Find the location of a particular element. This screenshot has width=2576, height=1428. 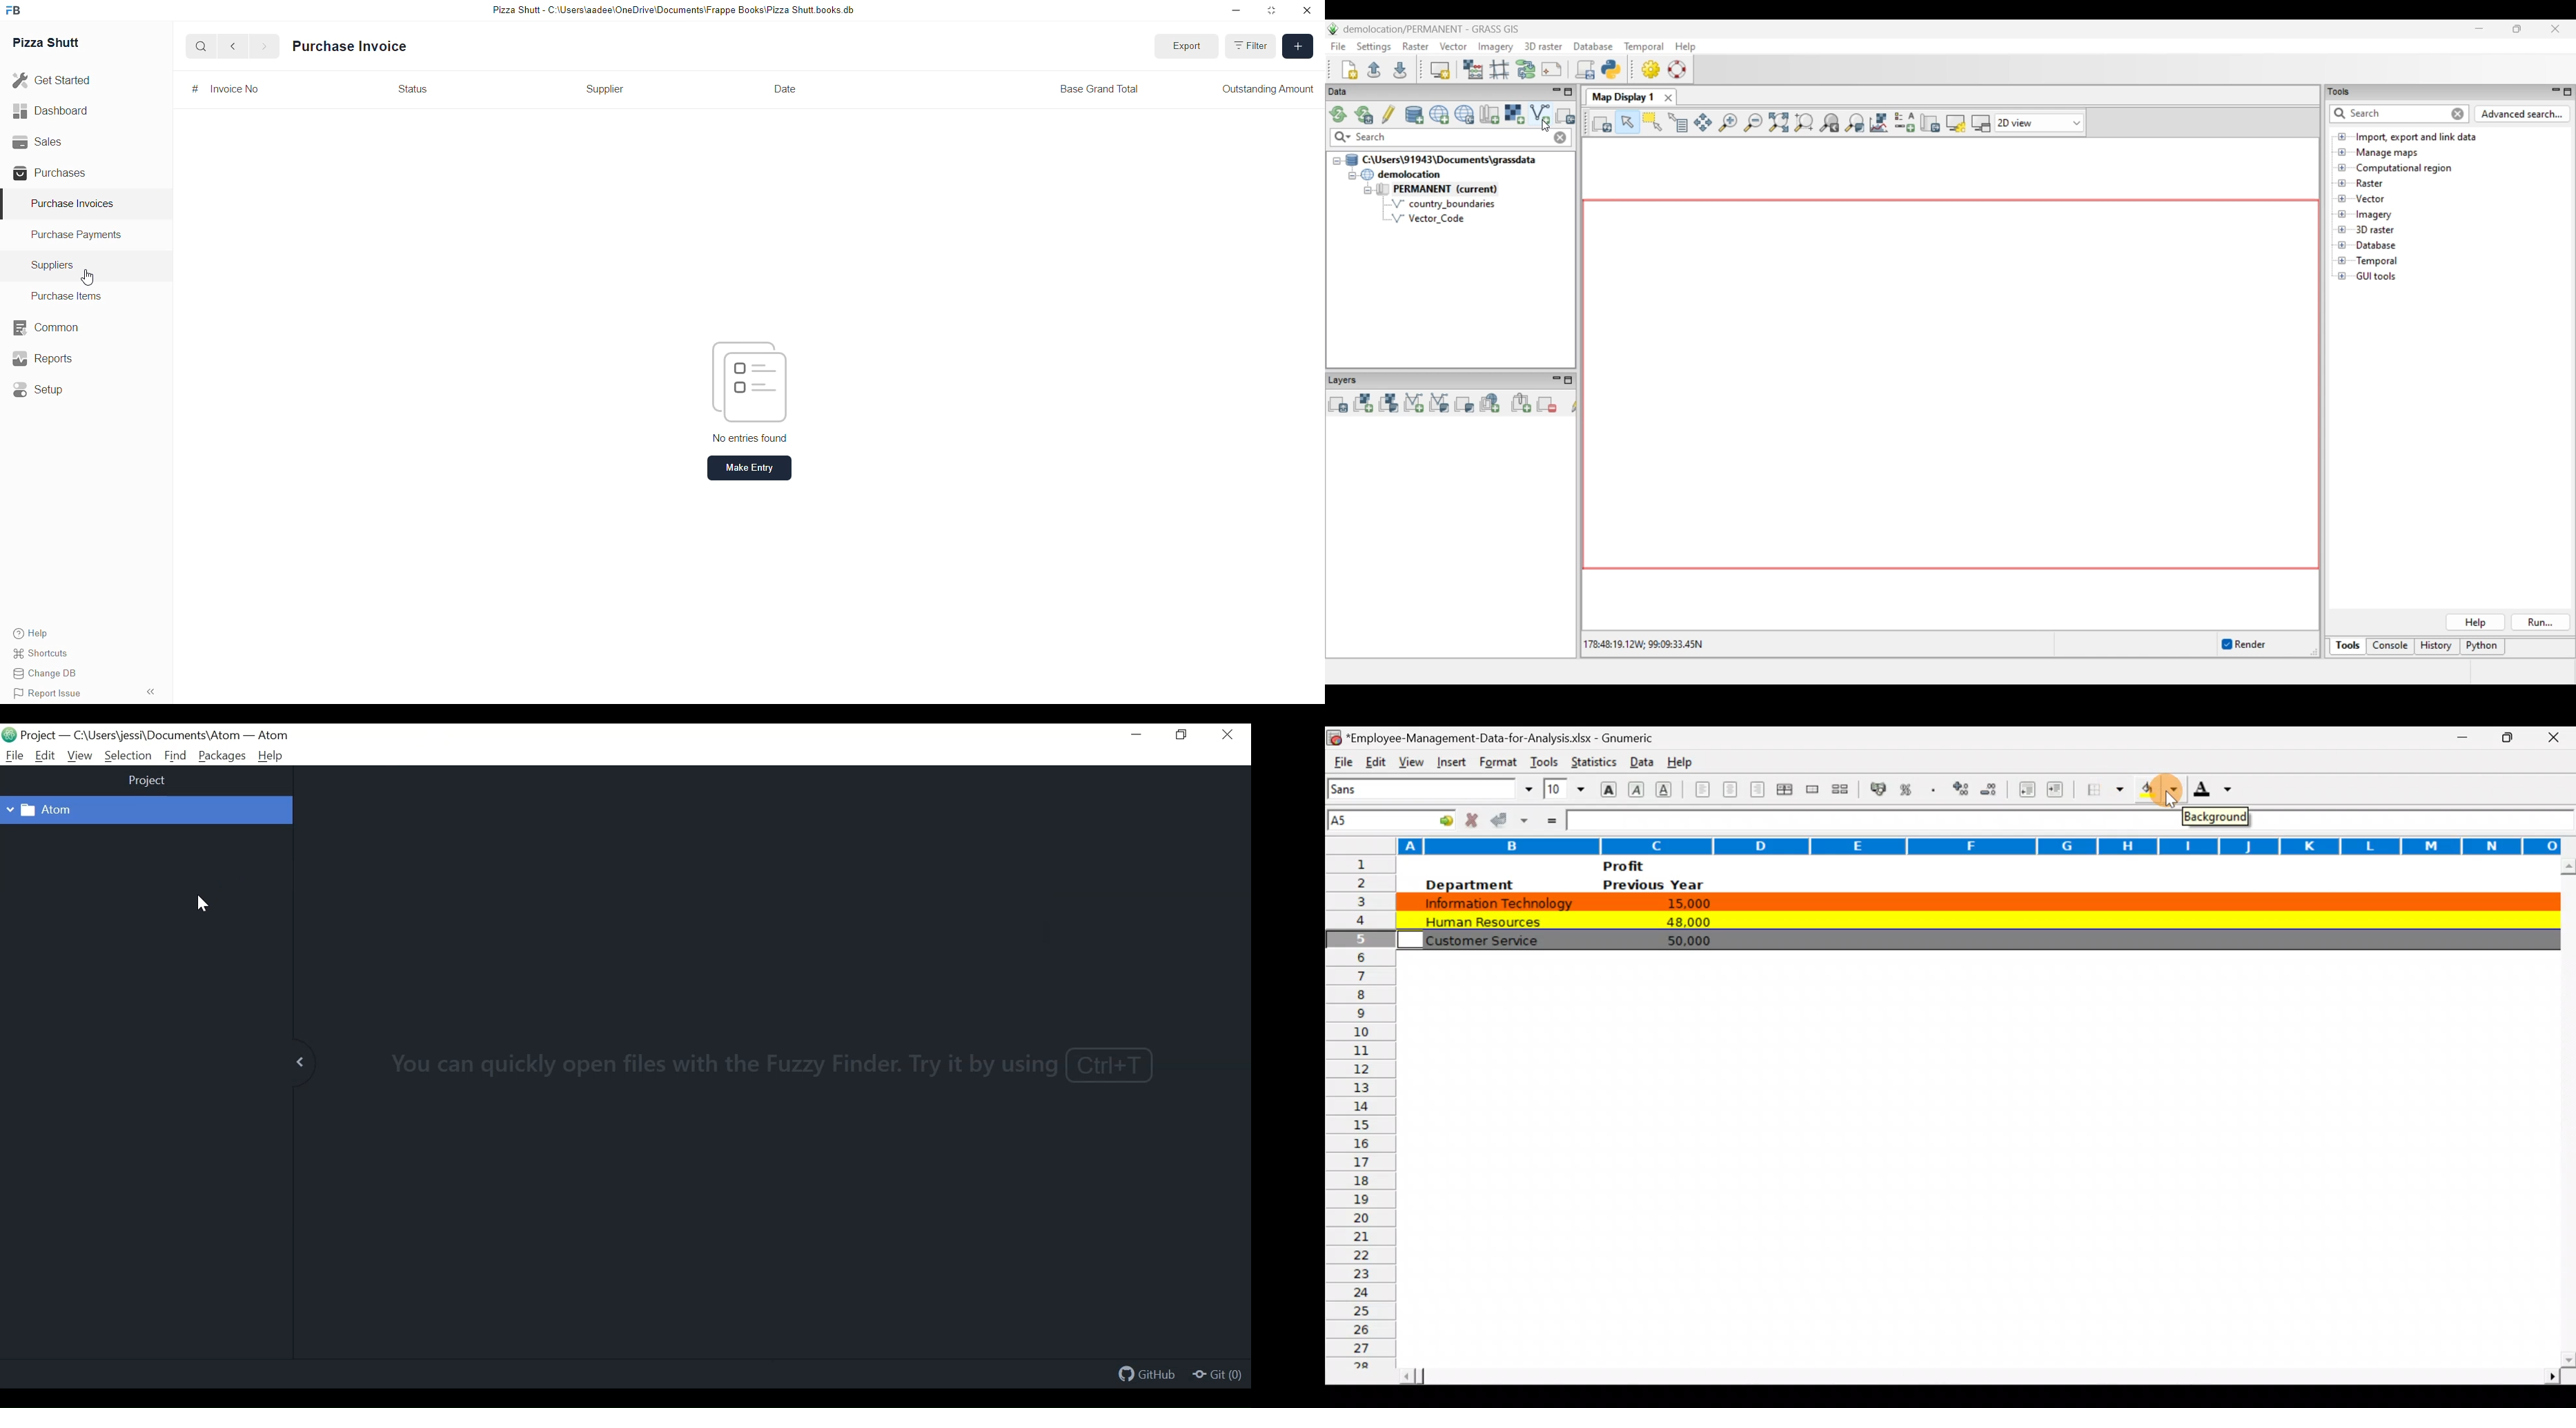

Accept change is located at coordinates (1511, 819).